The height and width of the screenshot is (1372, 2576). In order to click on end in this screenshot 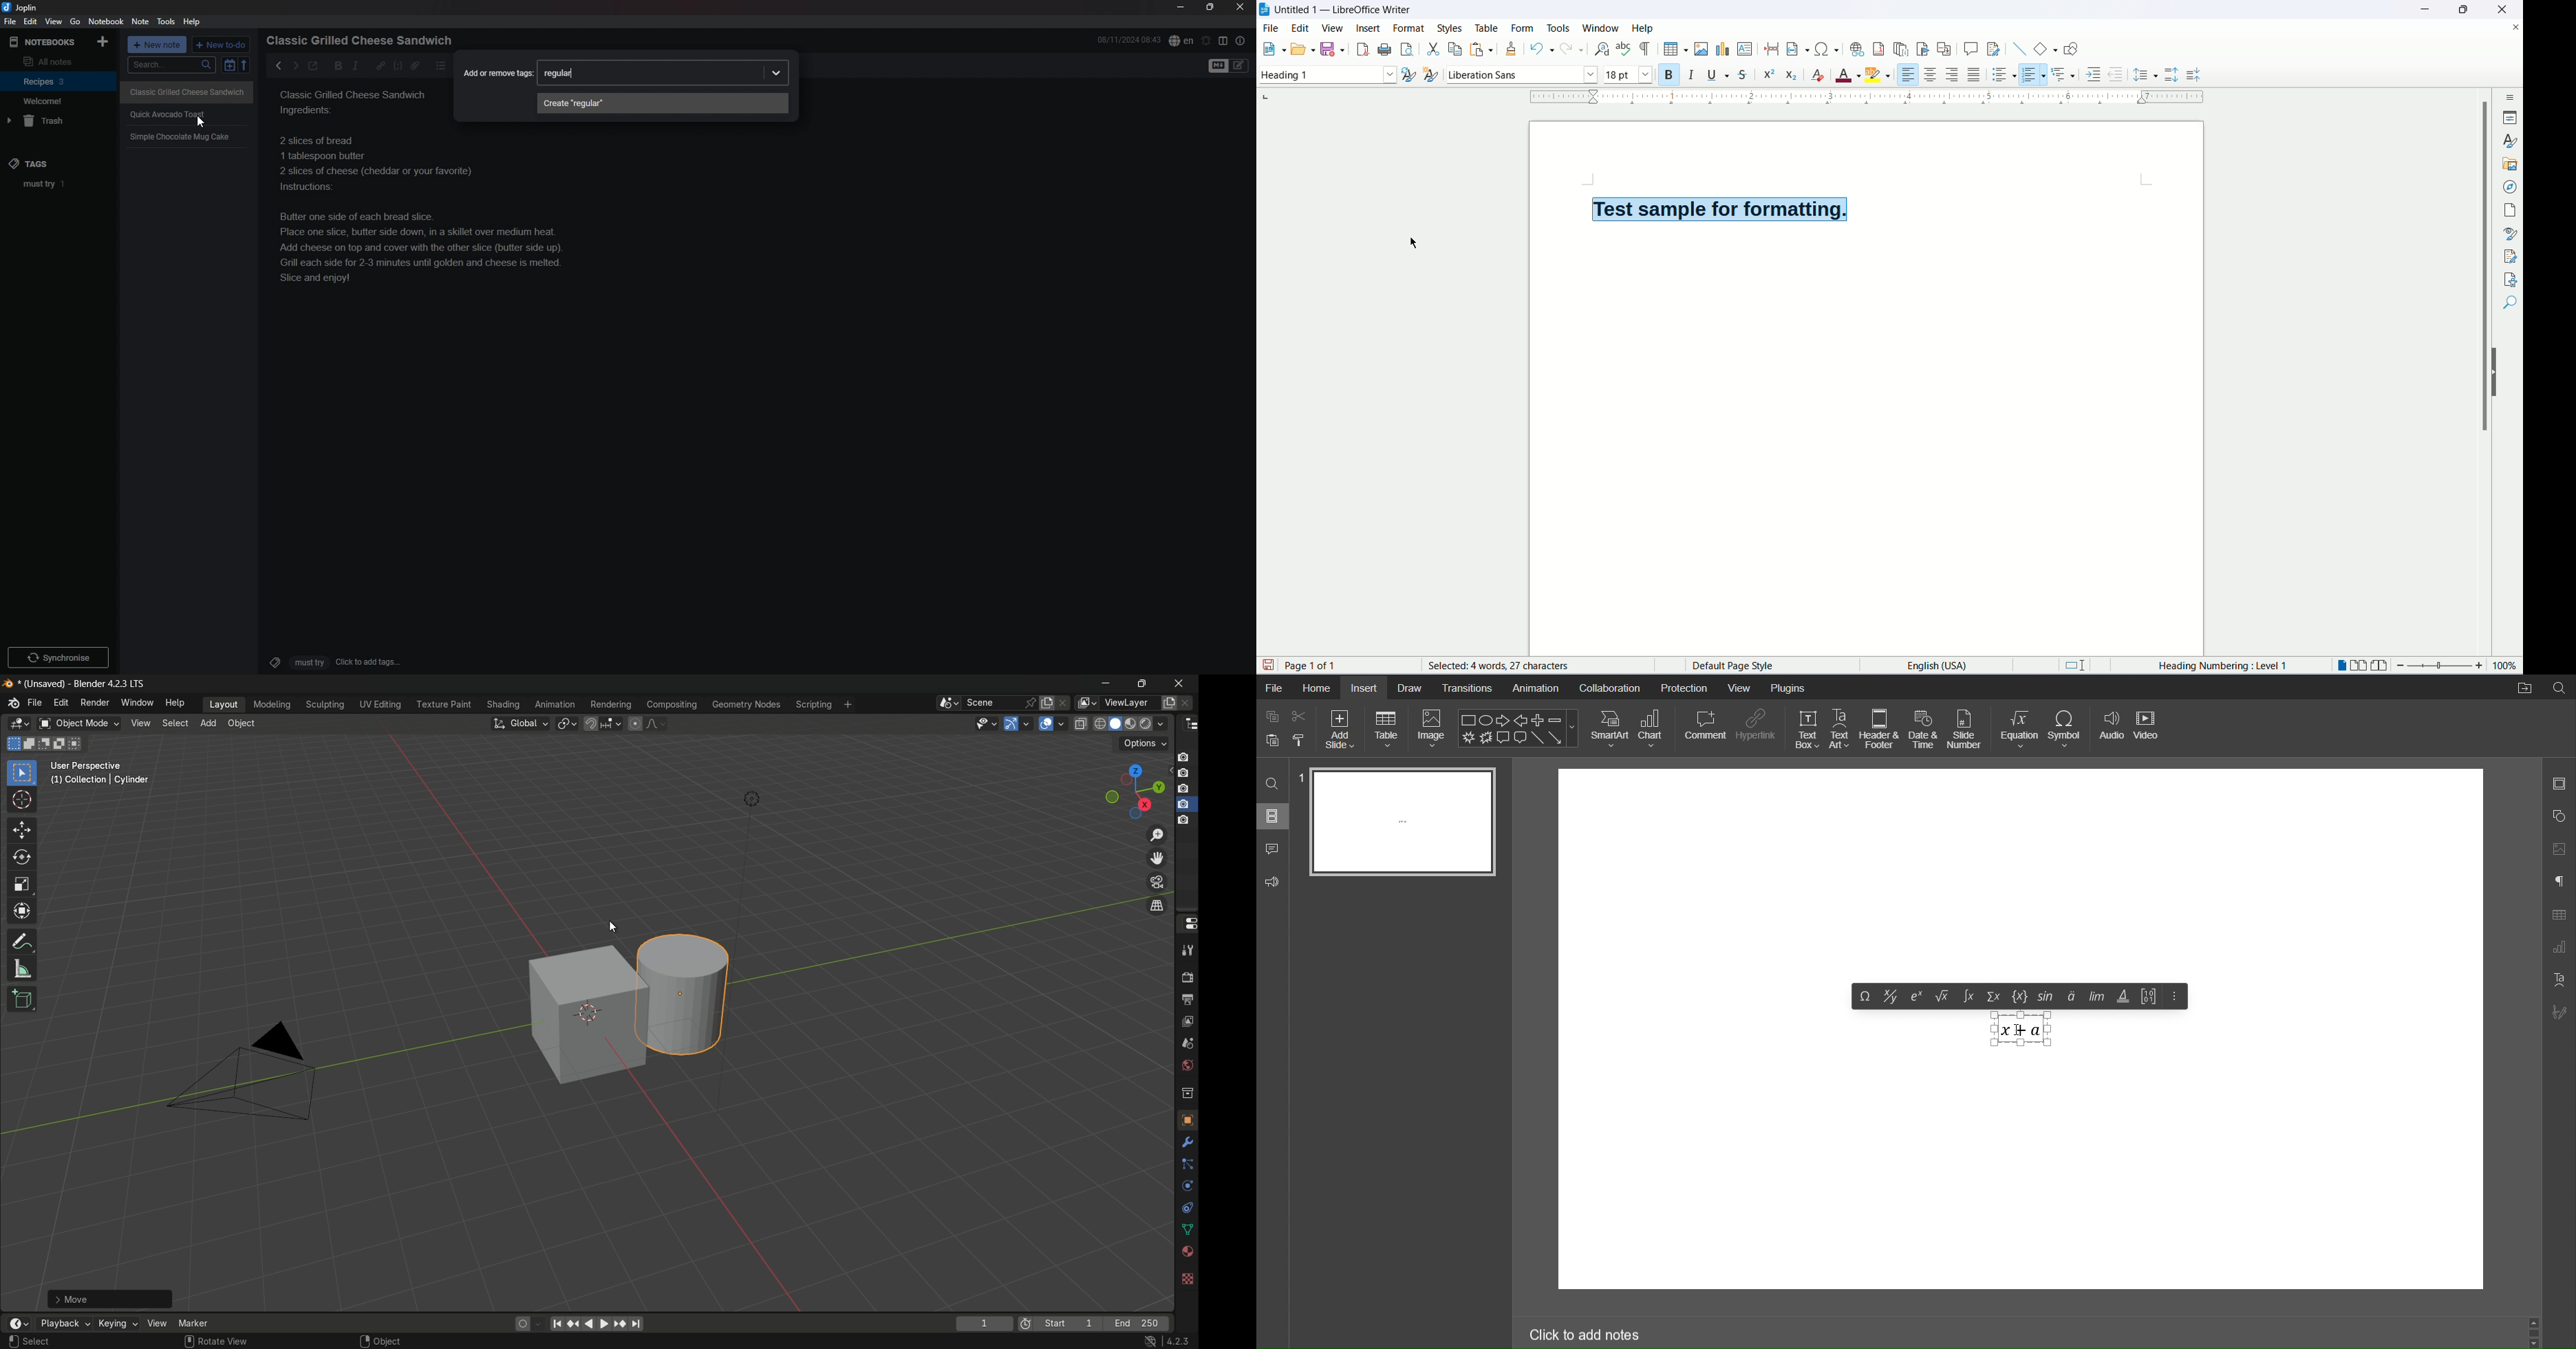, I will do `click(1141, 1323)`.